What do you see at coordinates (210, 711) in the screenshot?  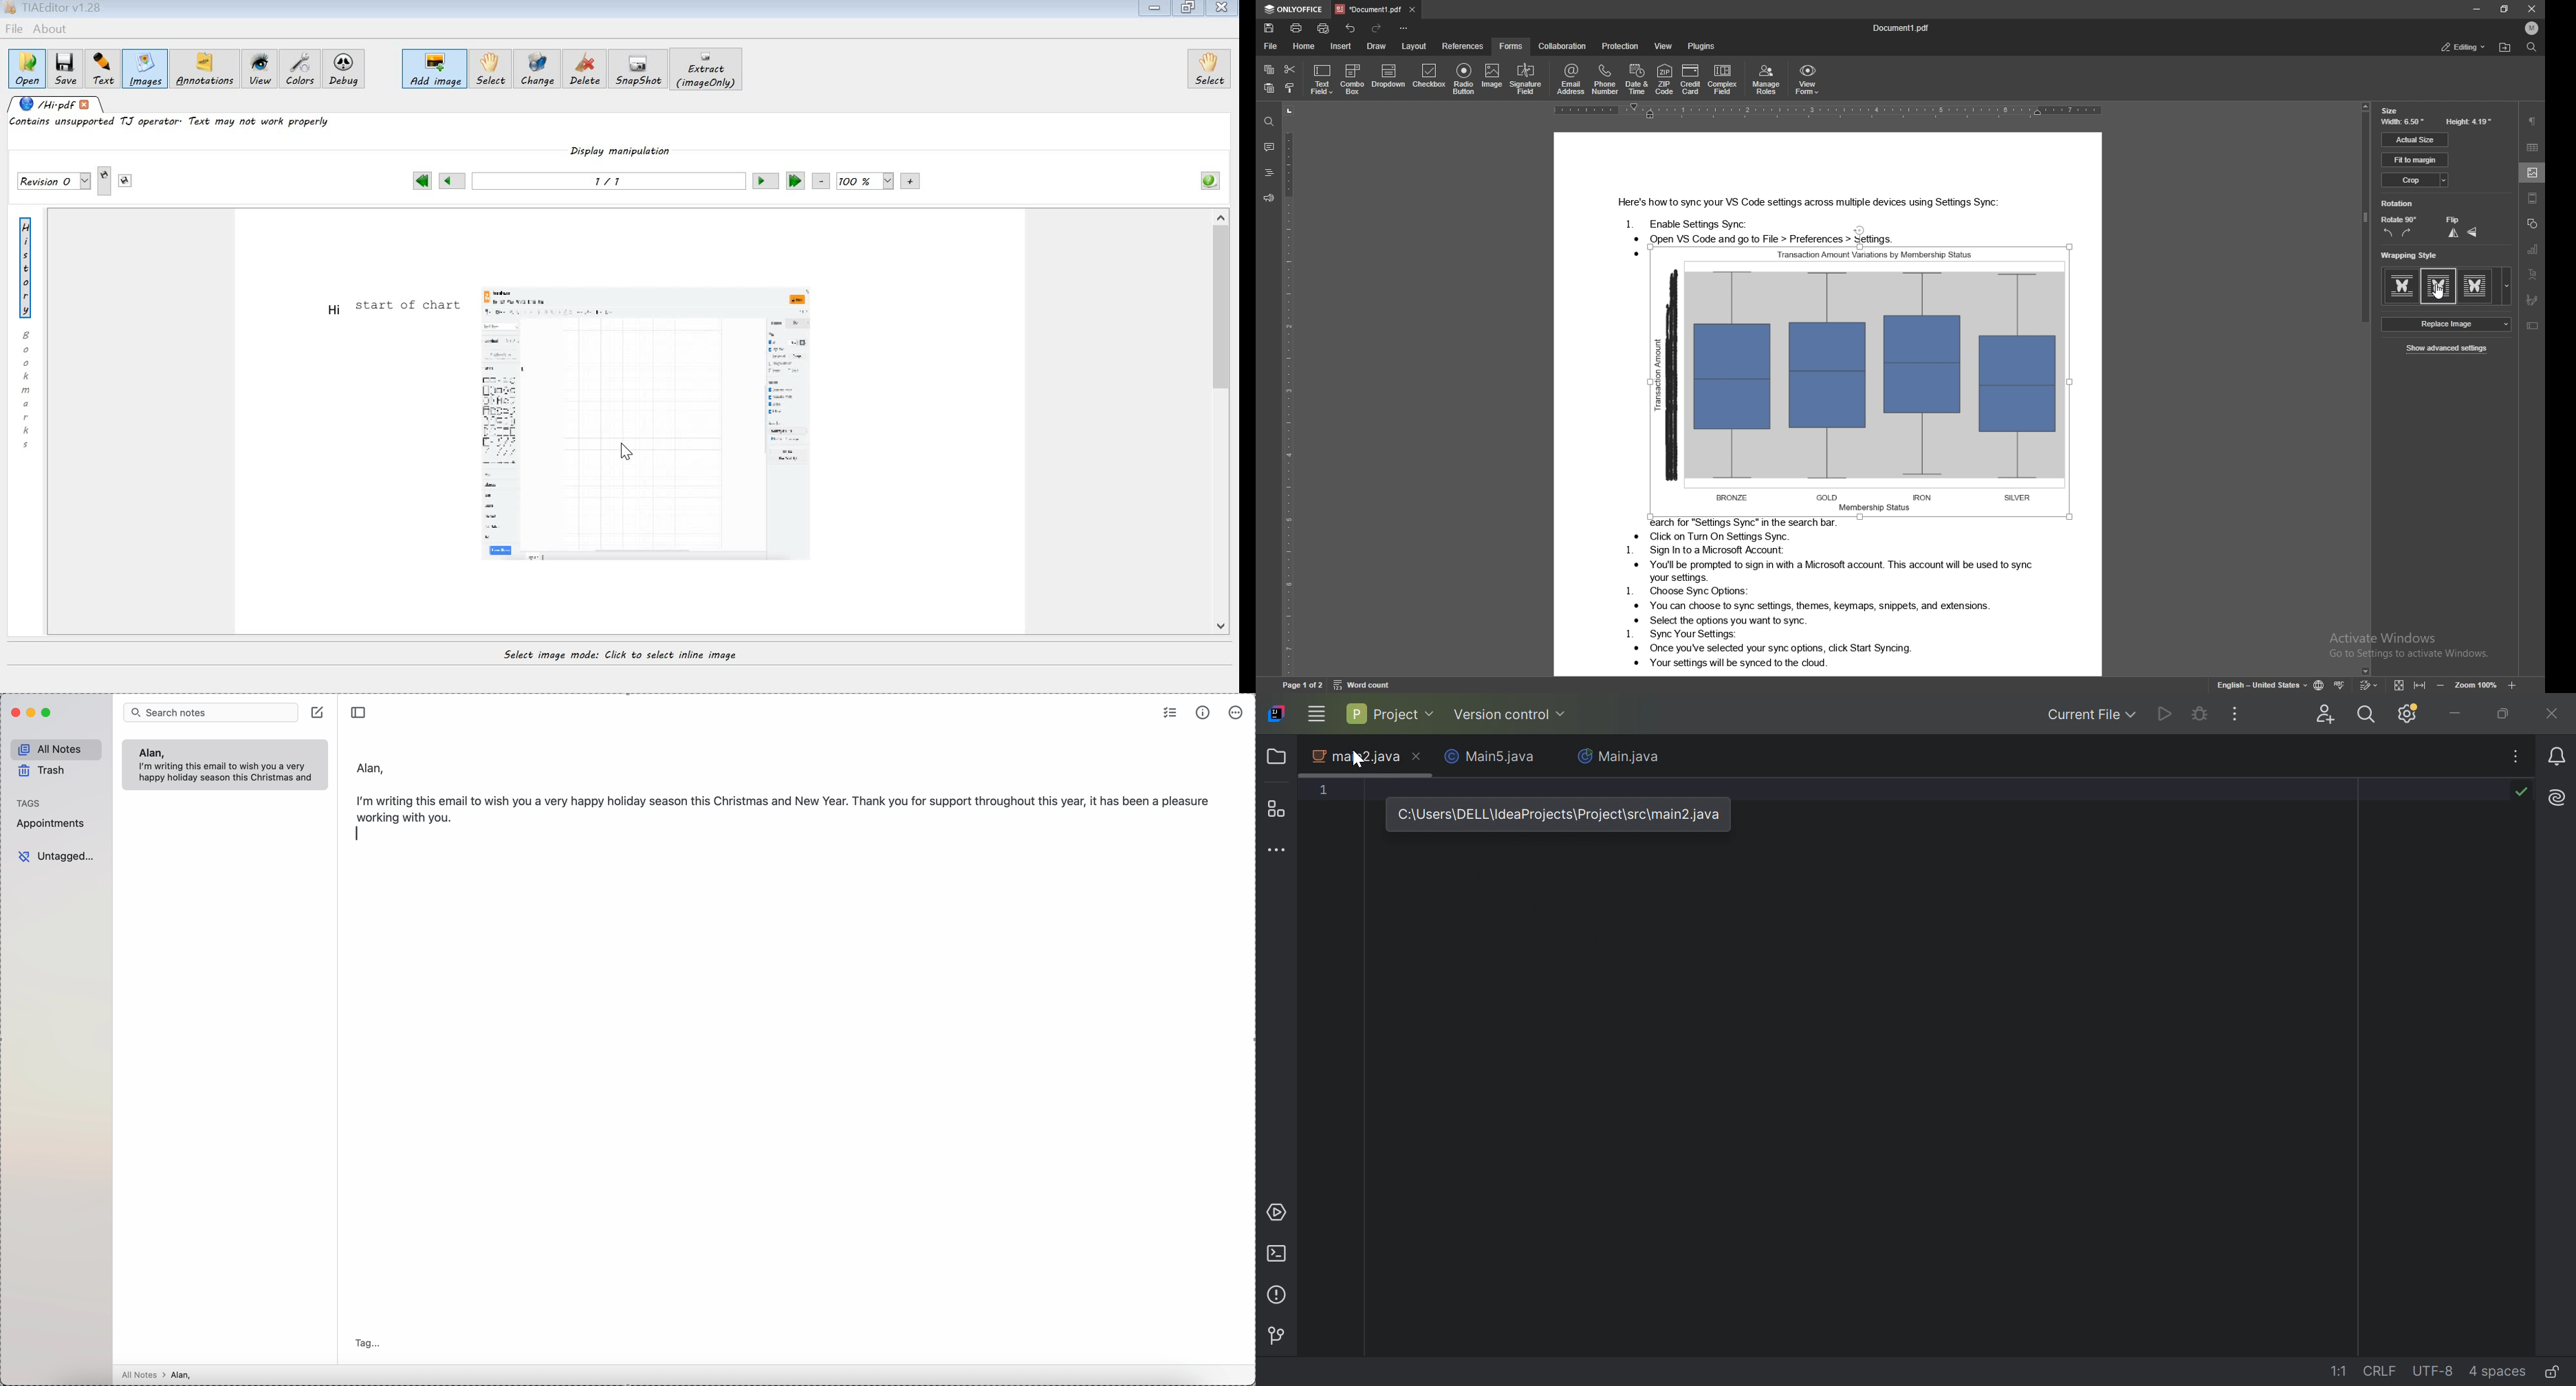 I see `search bar` at bounding box center [210, 711].